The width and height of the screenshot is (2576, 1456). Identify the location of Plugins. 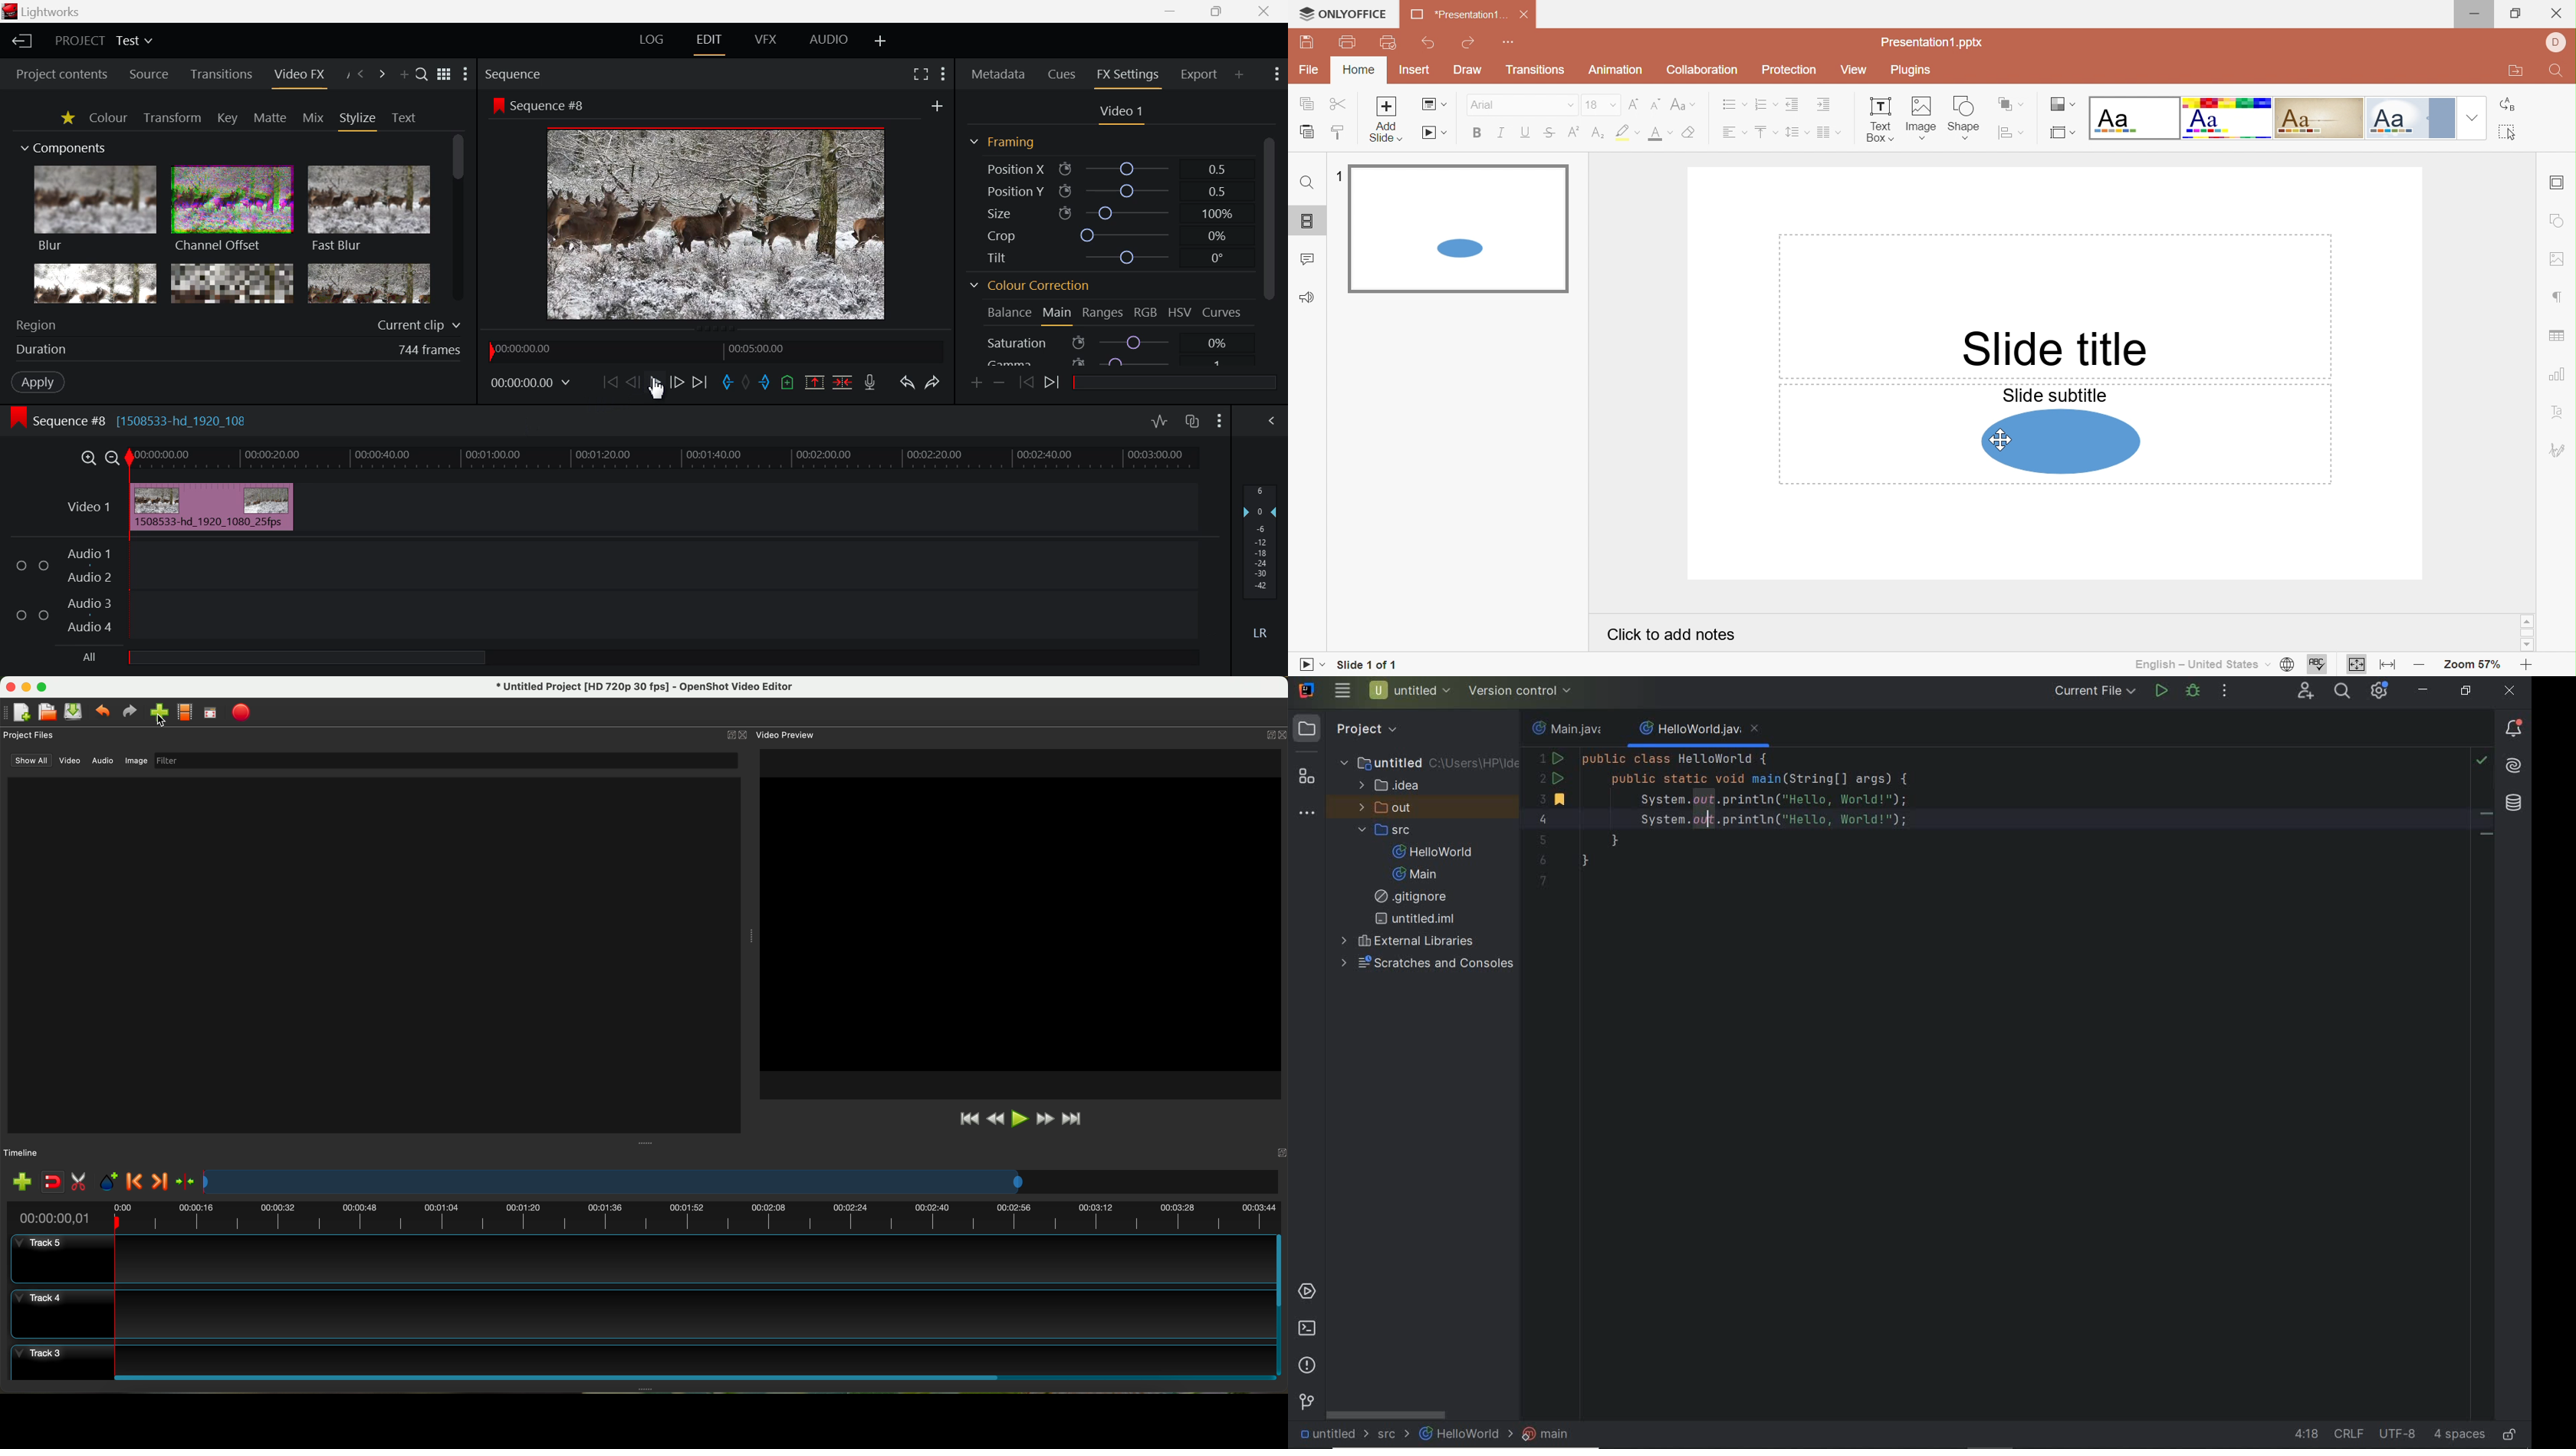
(1914, 70).